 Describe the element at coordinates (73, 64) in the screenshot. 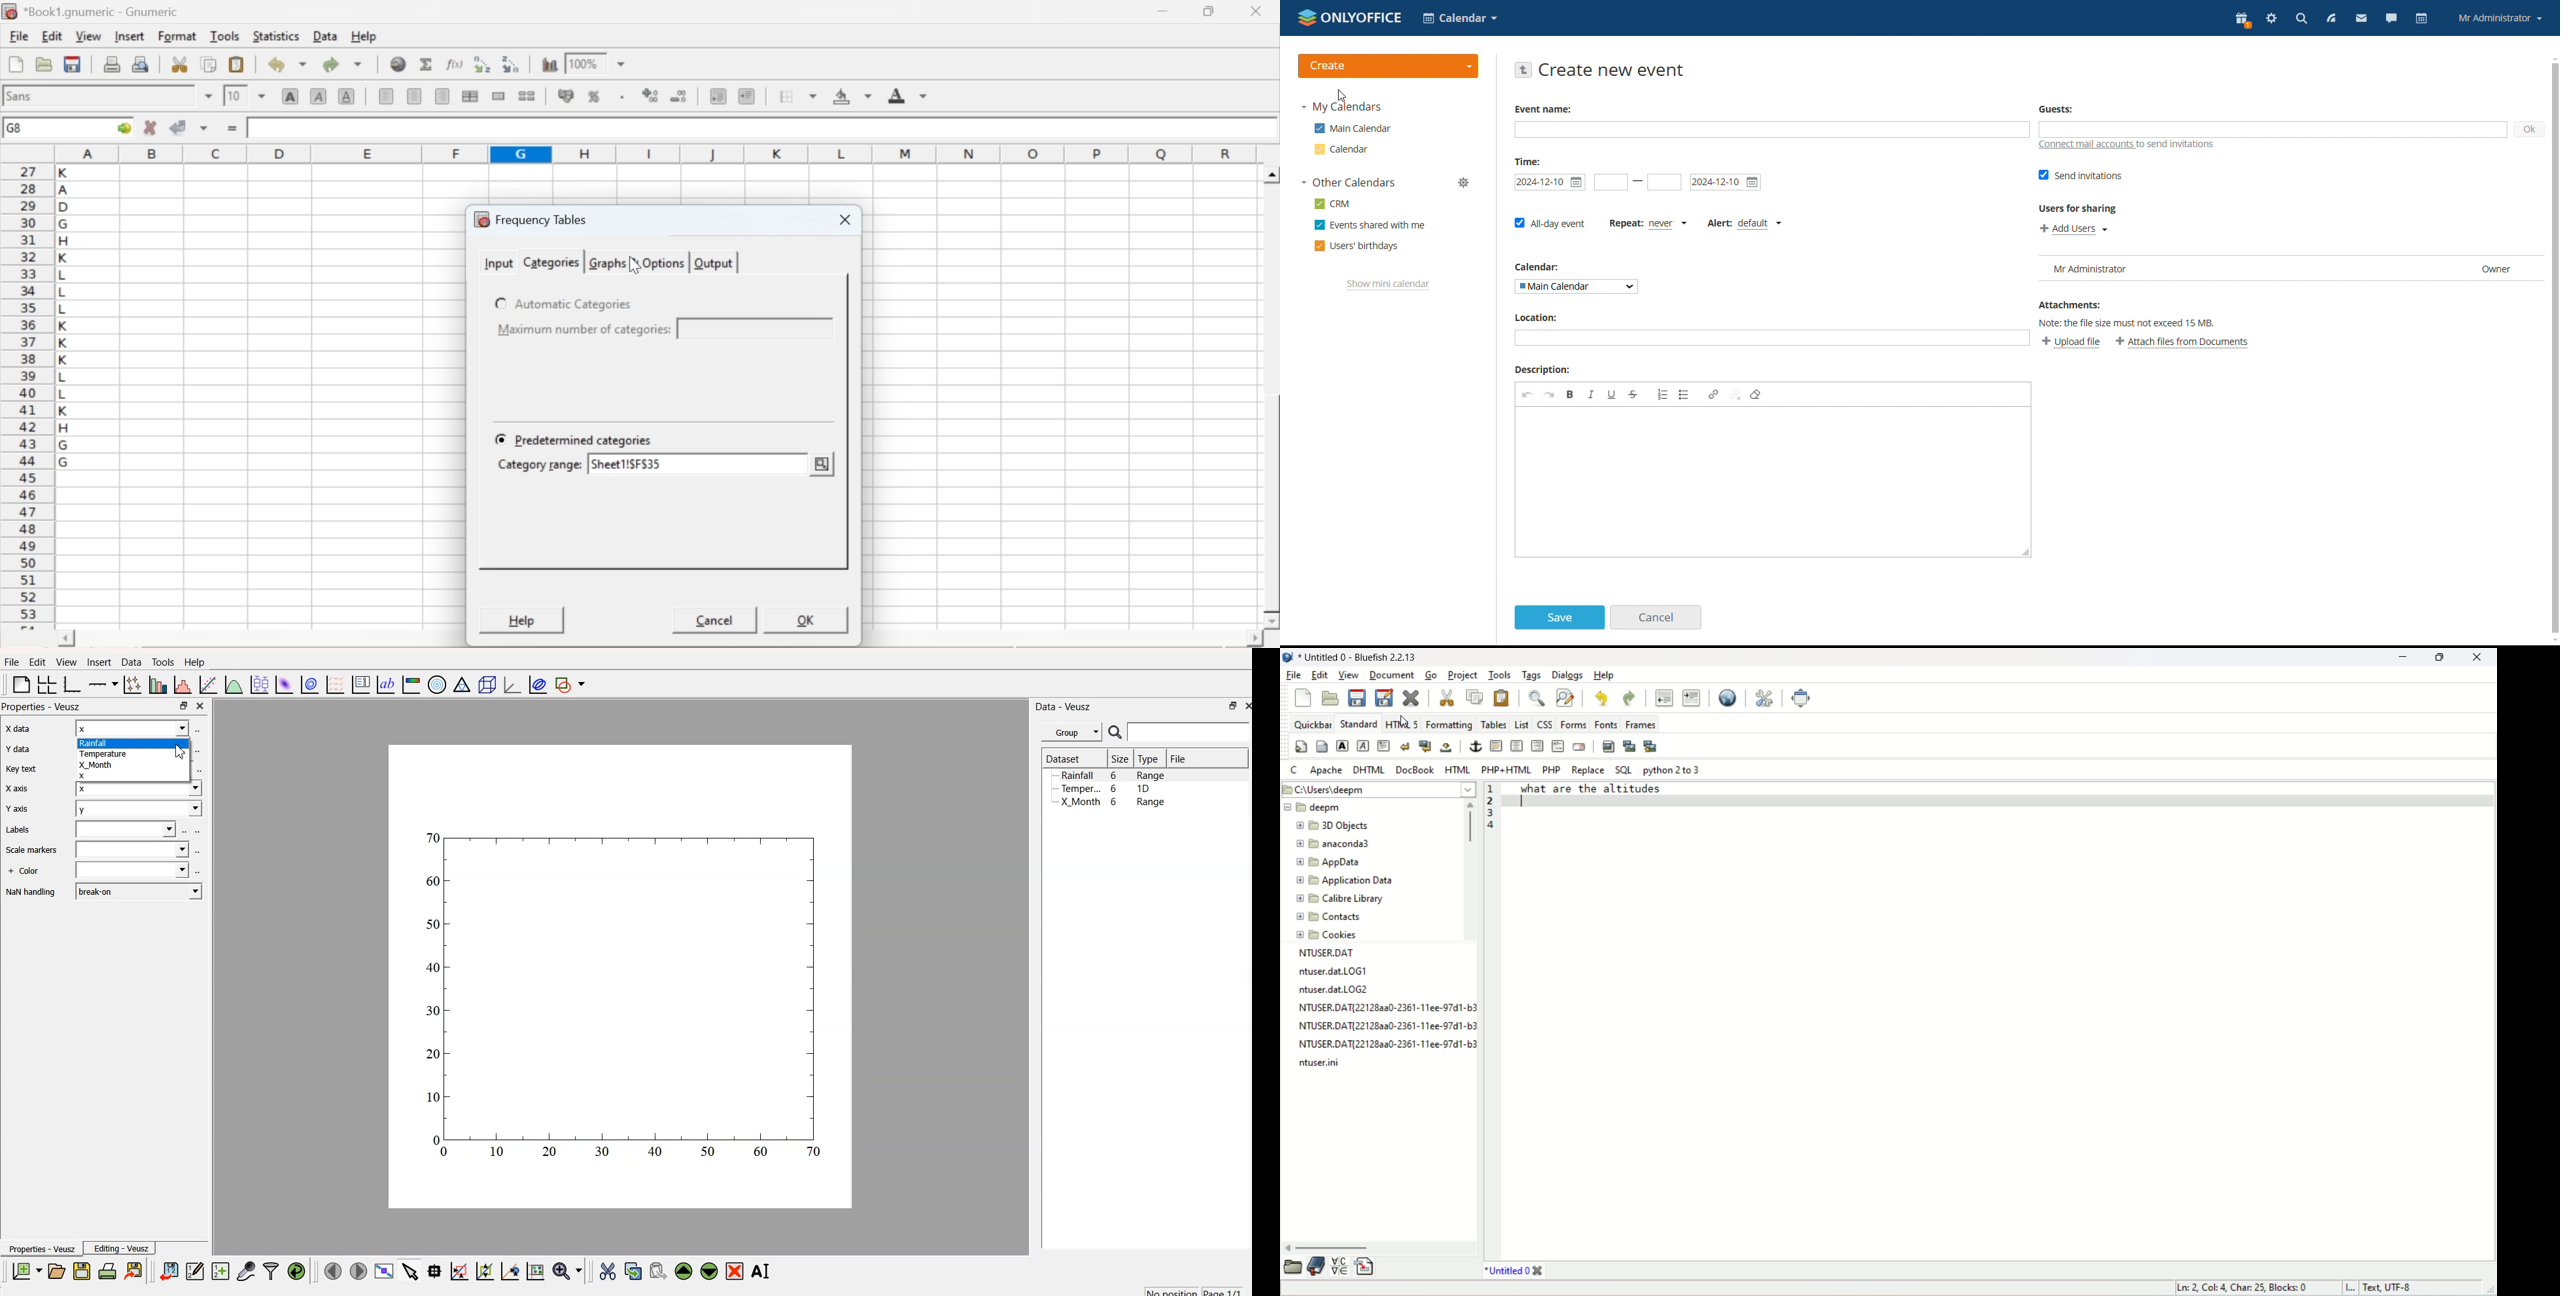

I see `save current workbook` at that location.